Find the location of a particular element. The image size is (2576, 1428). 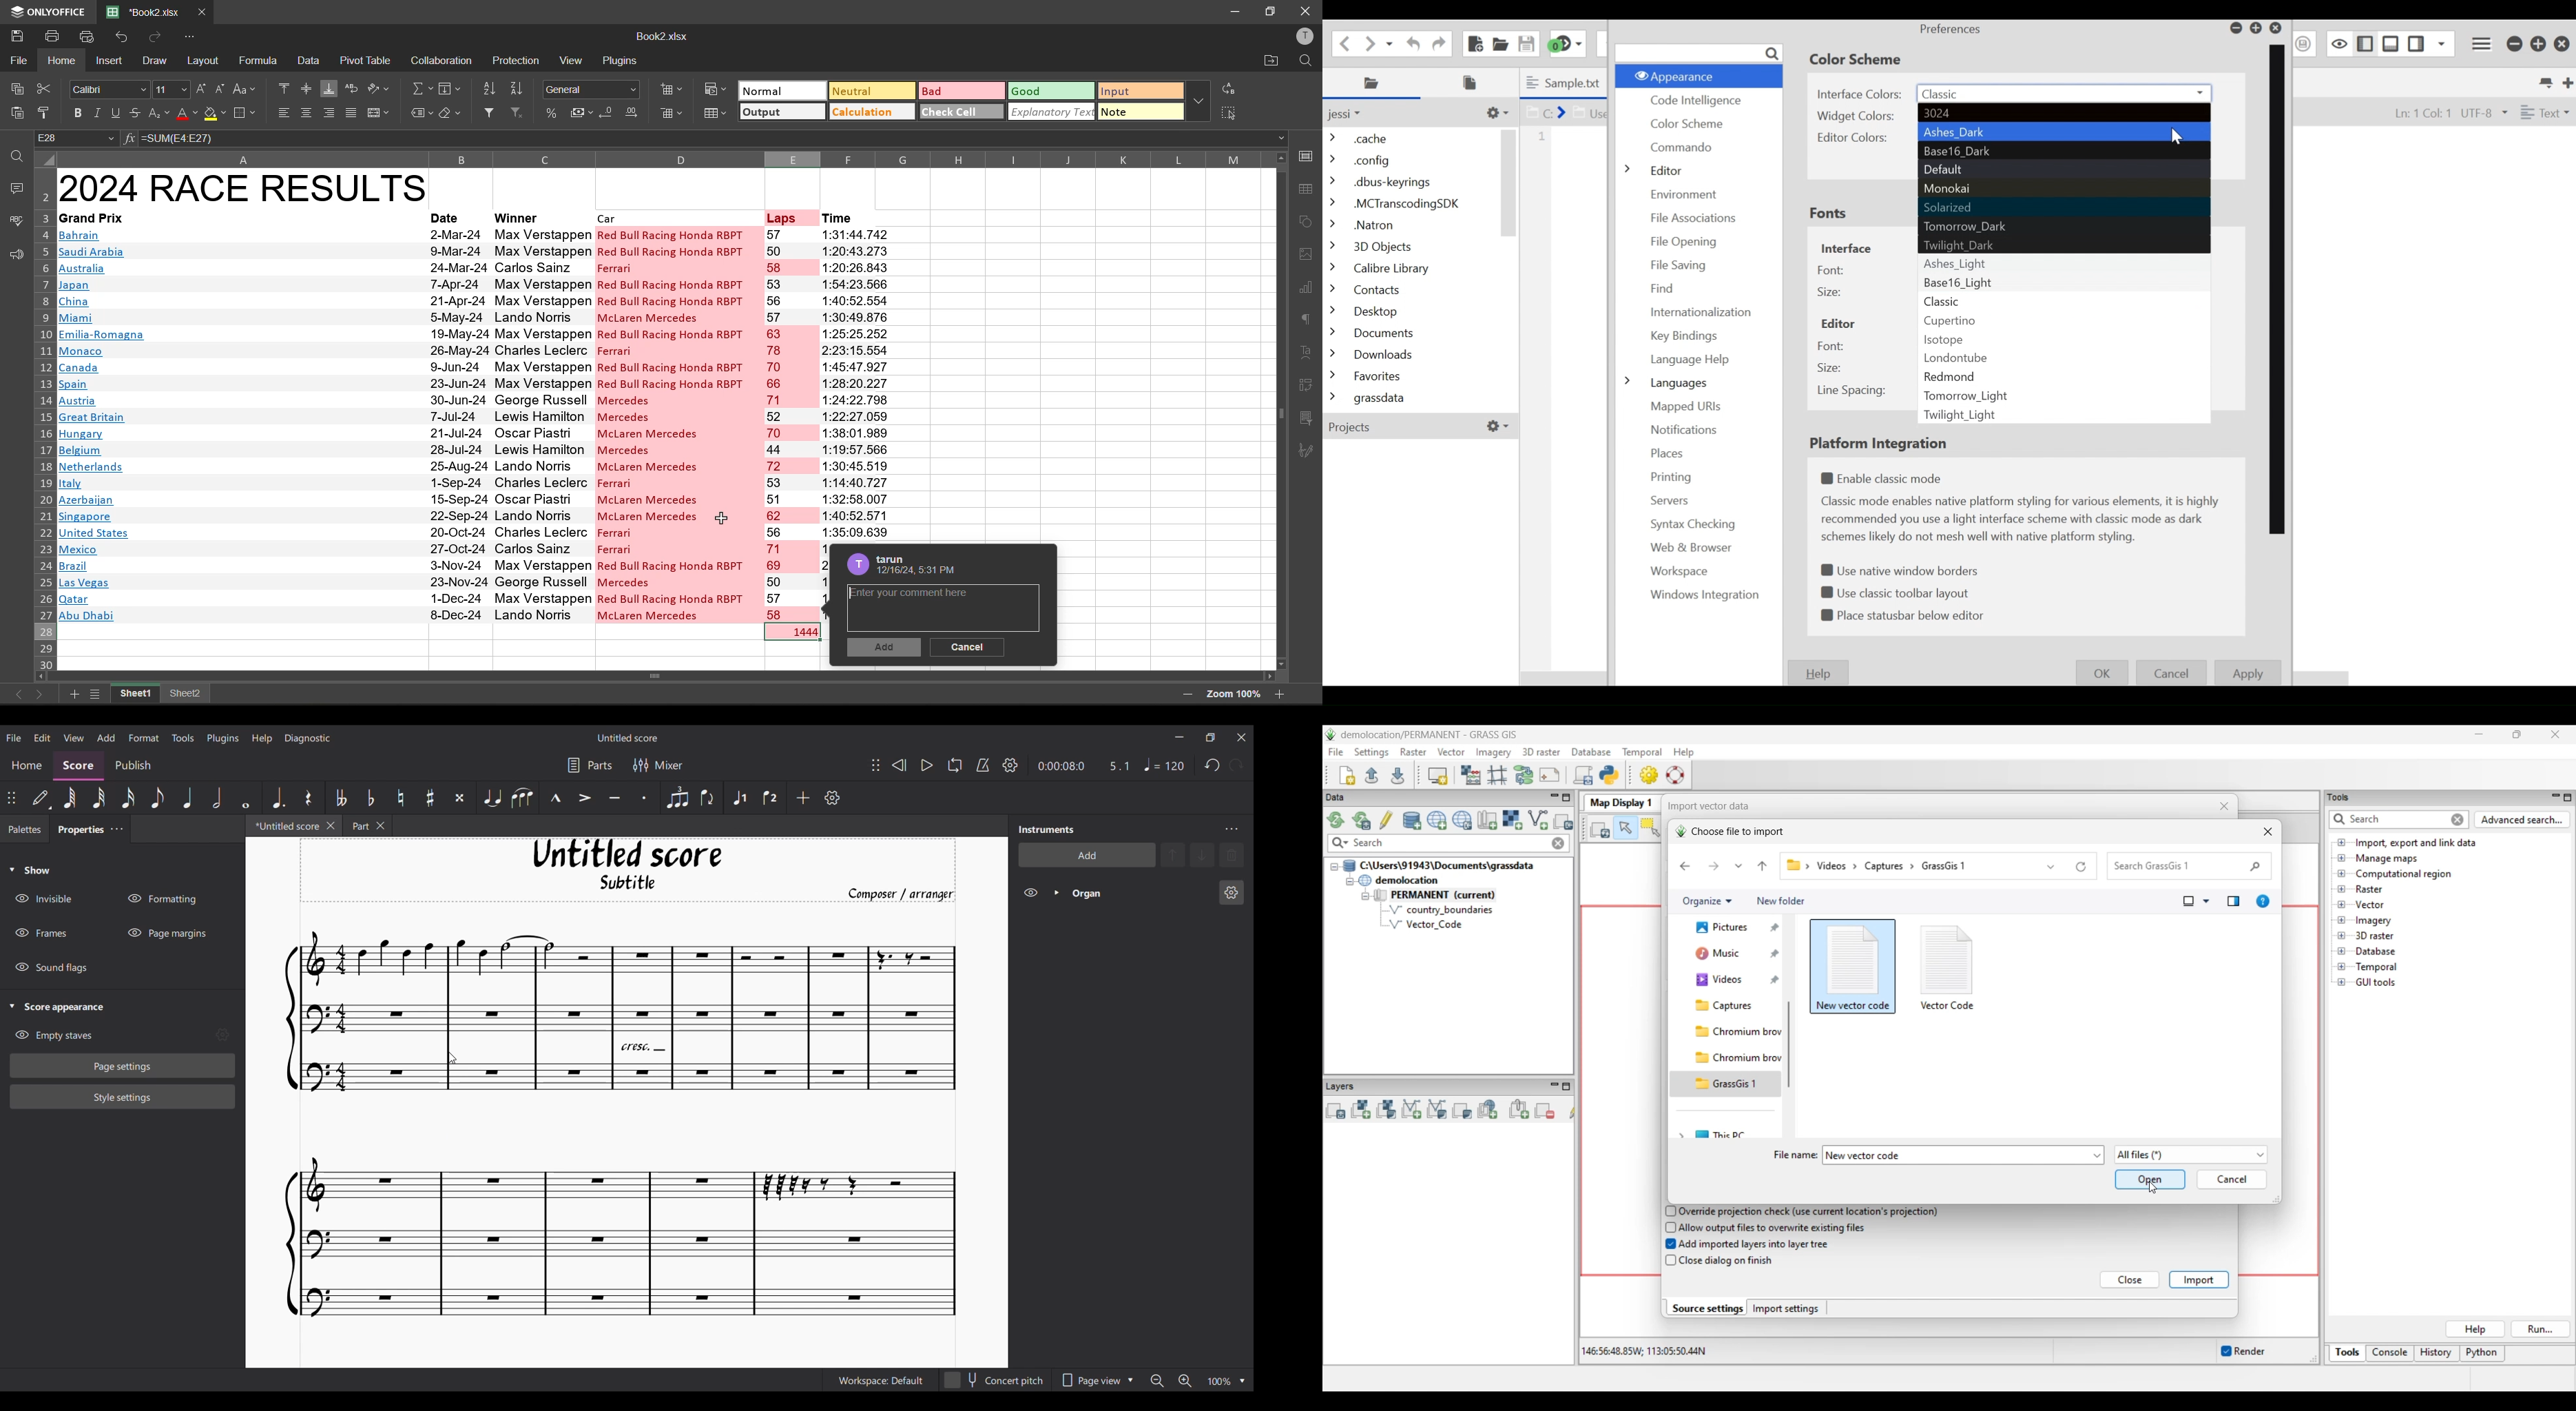

column name is located at coordinates (657, 158).